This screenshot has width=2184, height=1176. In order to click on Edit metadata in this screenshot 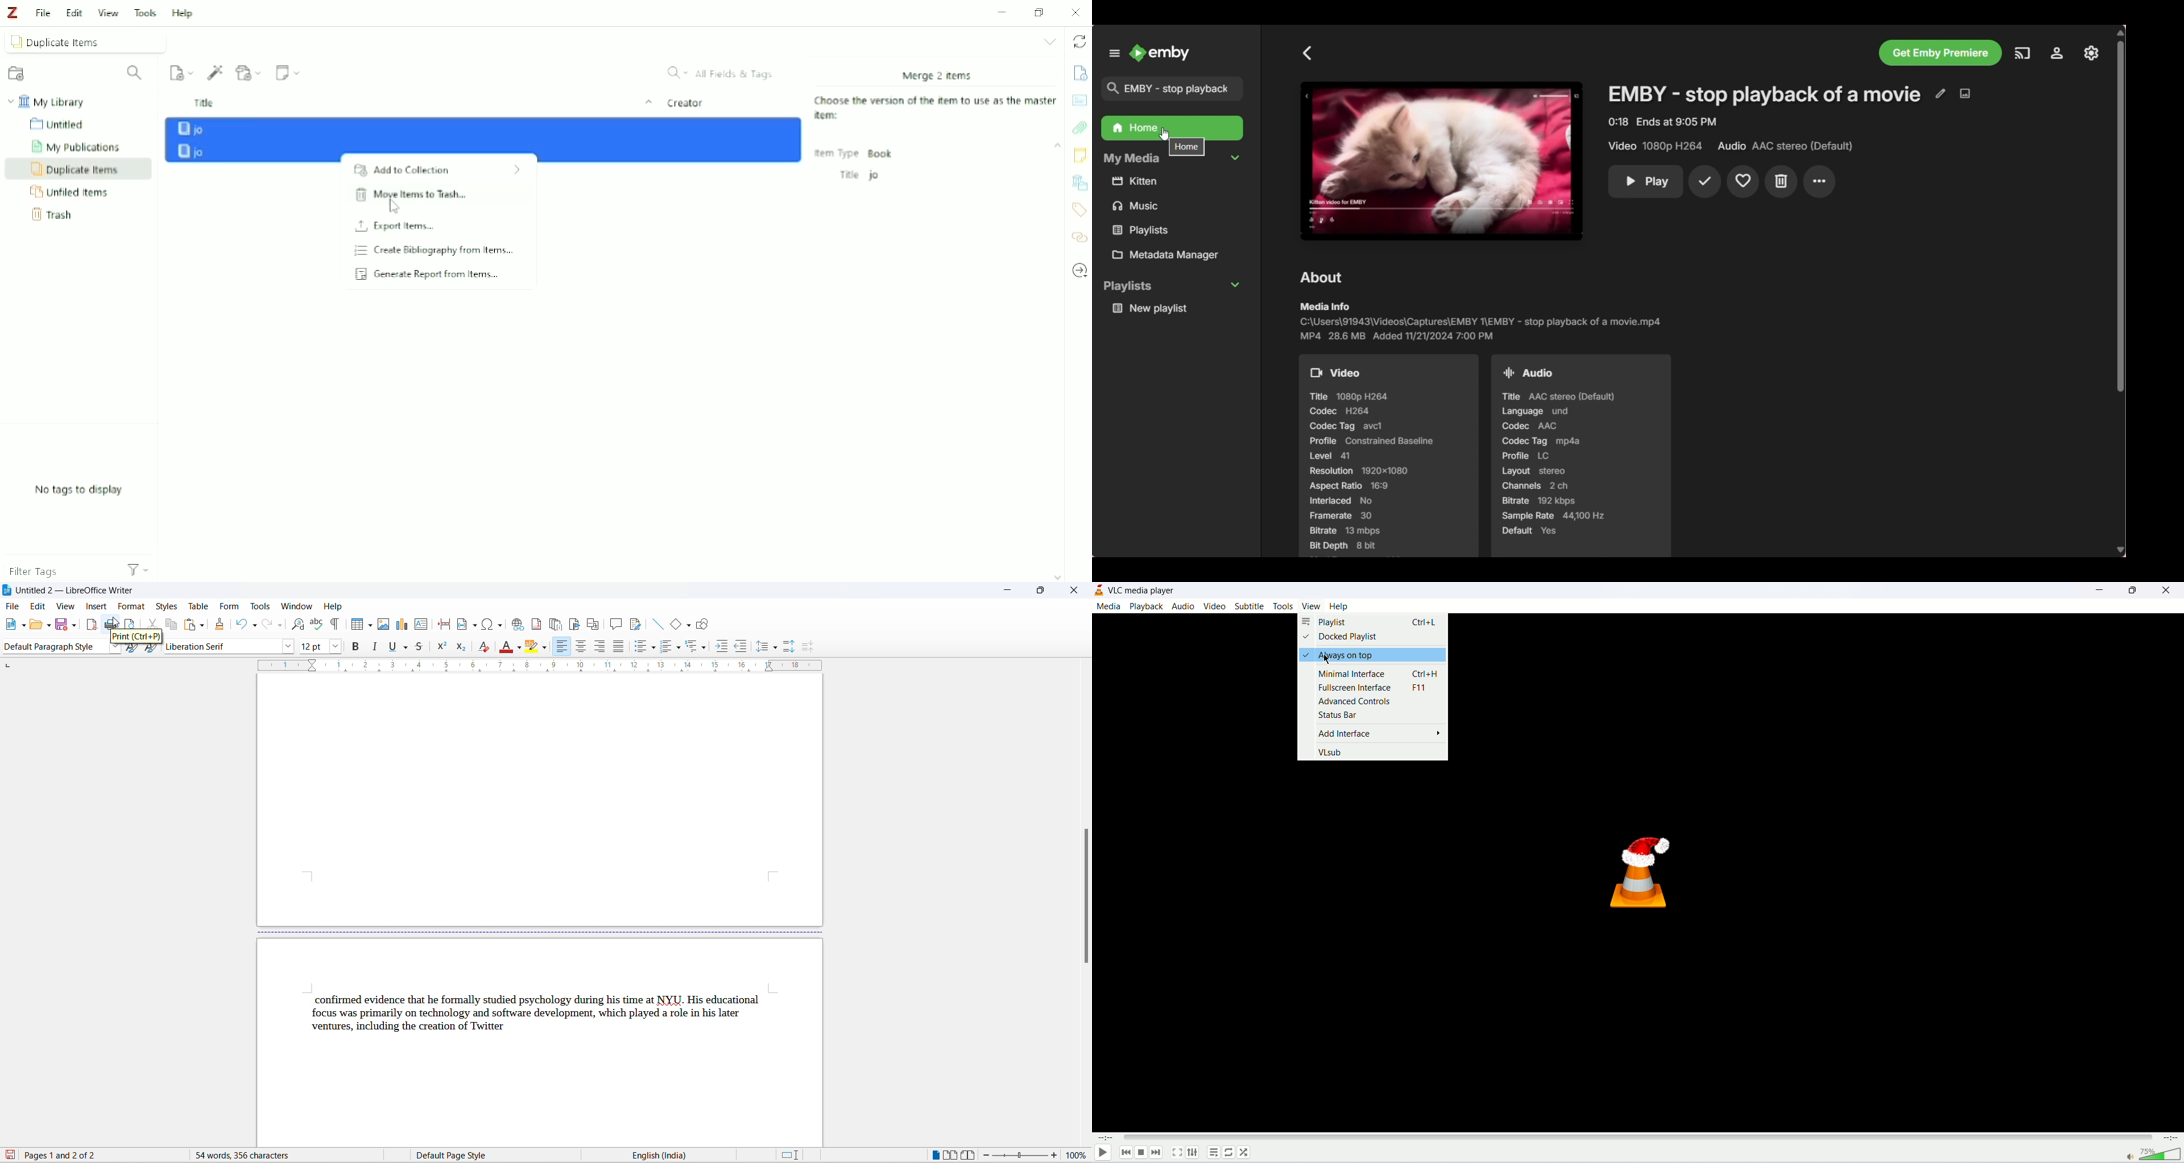, I will do `click(1940, 94)`.